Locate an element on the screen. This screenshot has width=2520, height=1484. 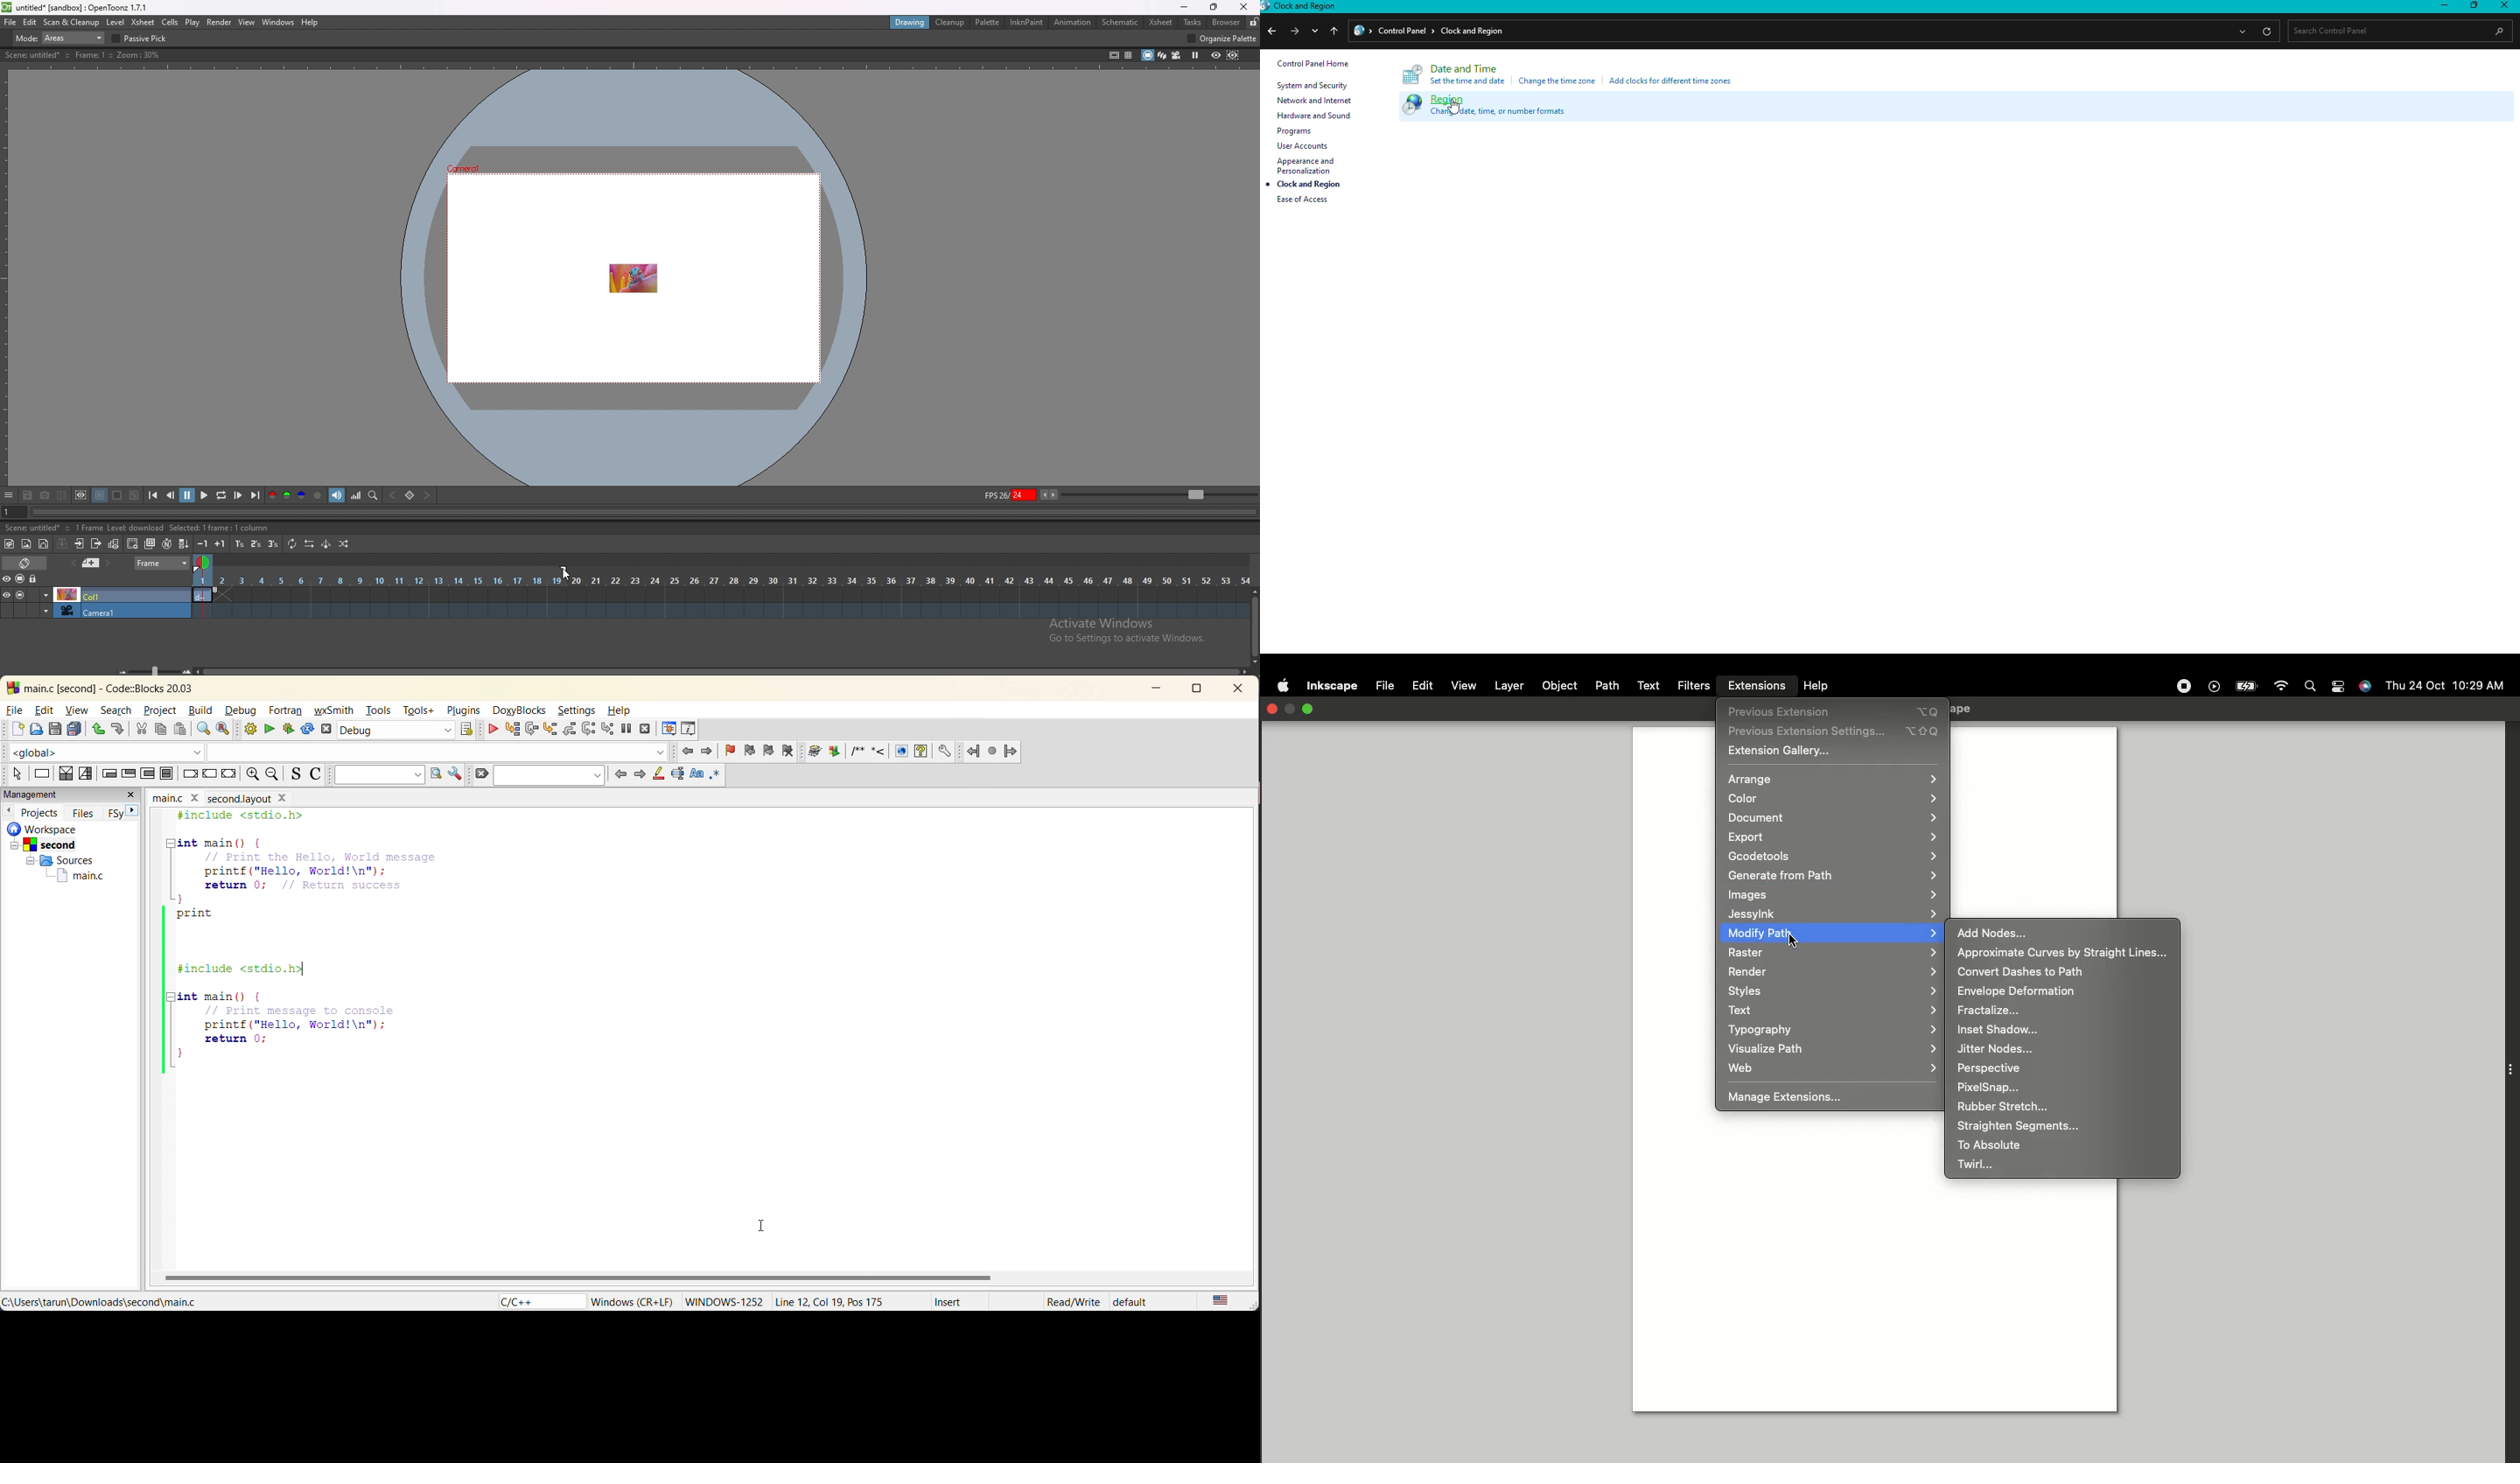
define sub camera is located at coordinates (82, 495).